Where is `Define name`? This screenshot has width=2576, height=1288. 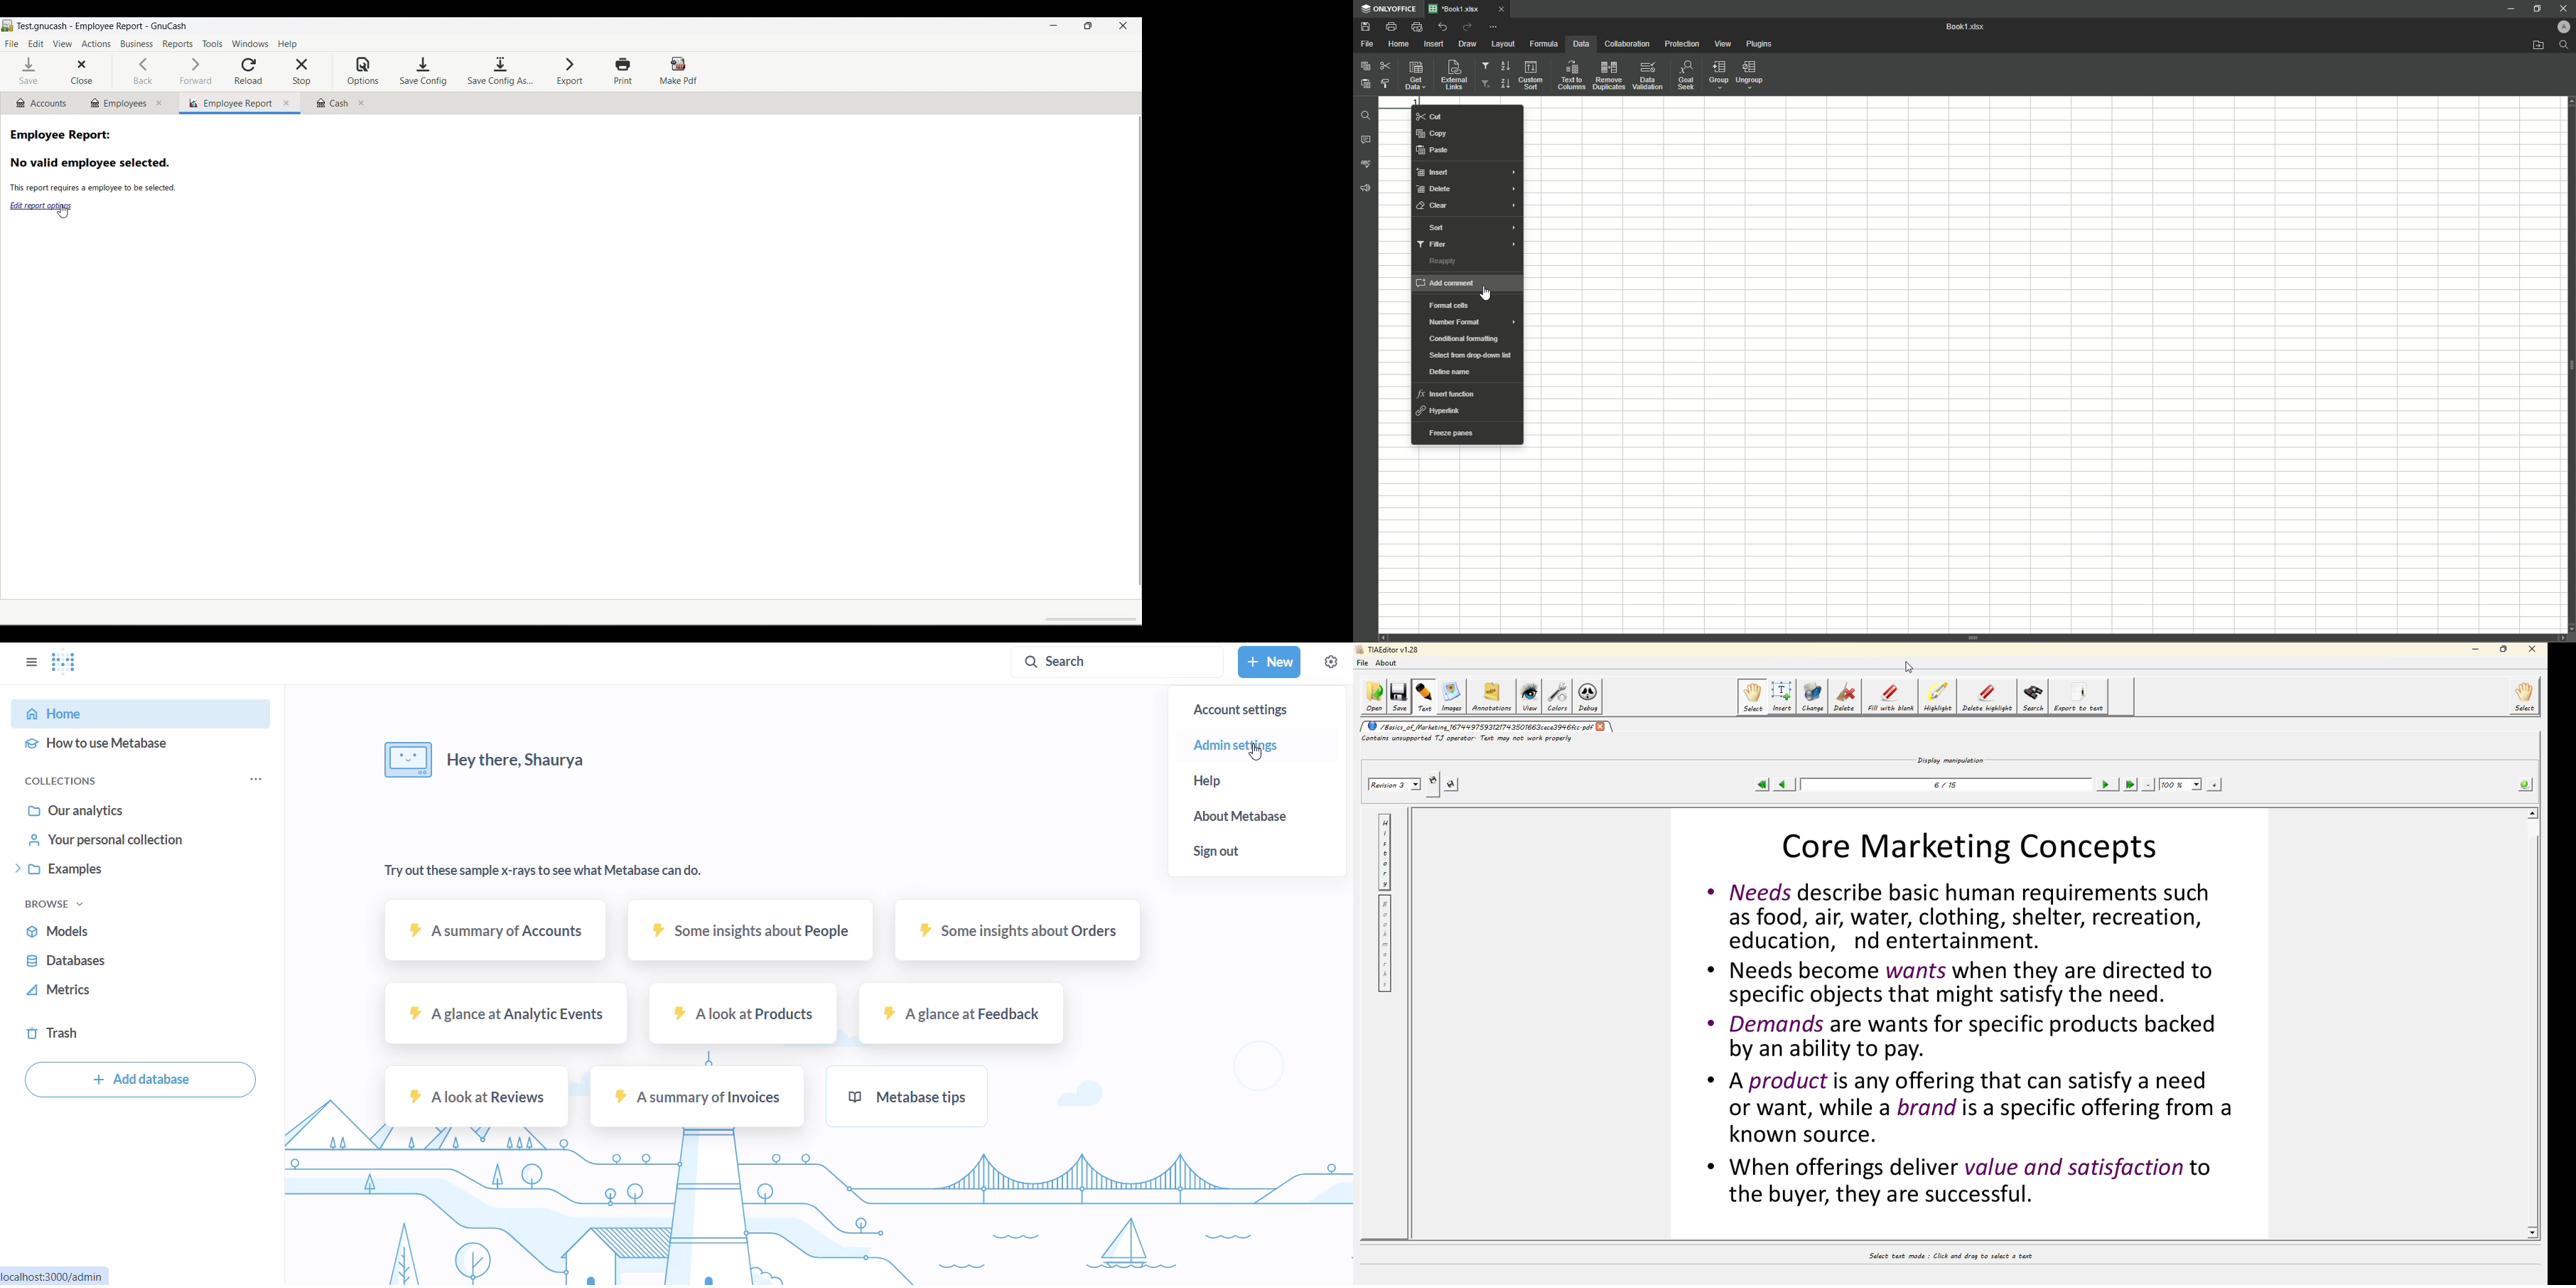 Define name is located at coordinates (1447, 372).